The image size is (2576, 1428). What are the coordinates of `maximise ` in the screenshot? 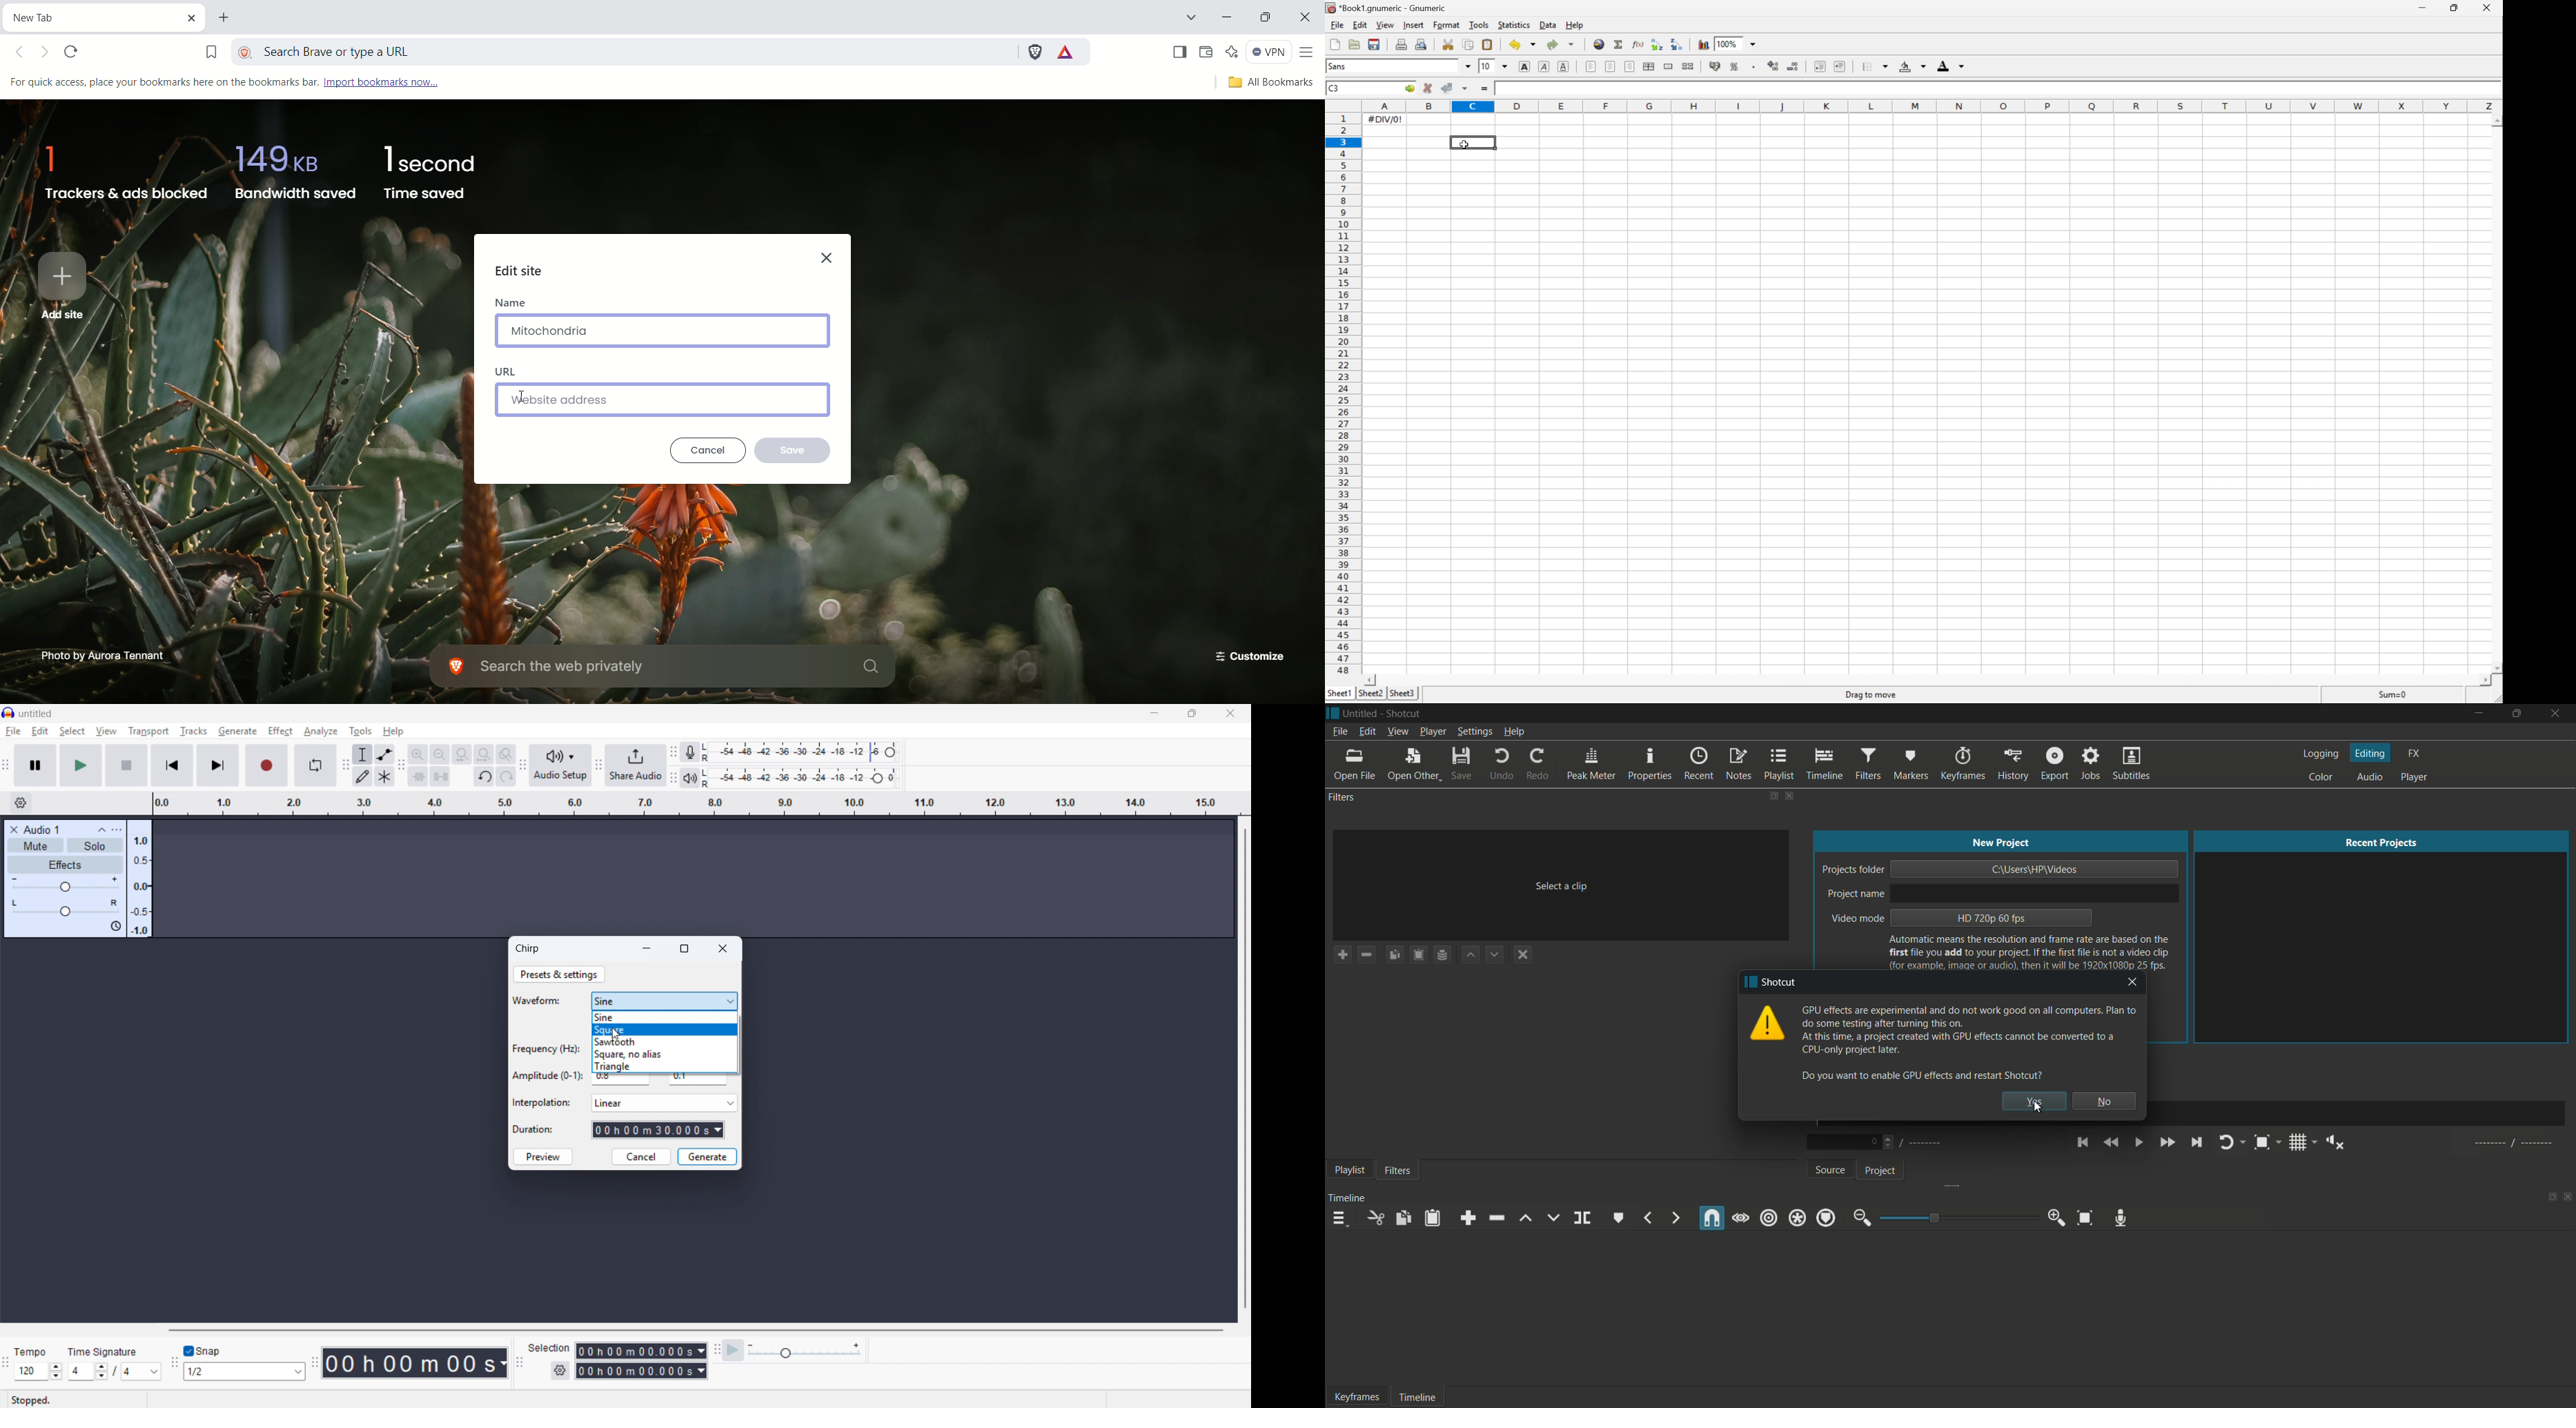 It's located at (1194, 714).